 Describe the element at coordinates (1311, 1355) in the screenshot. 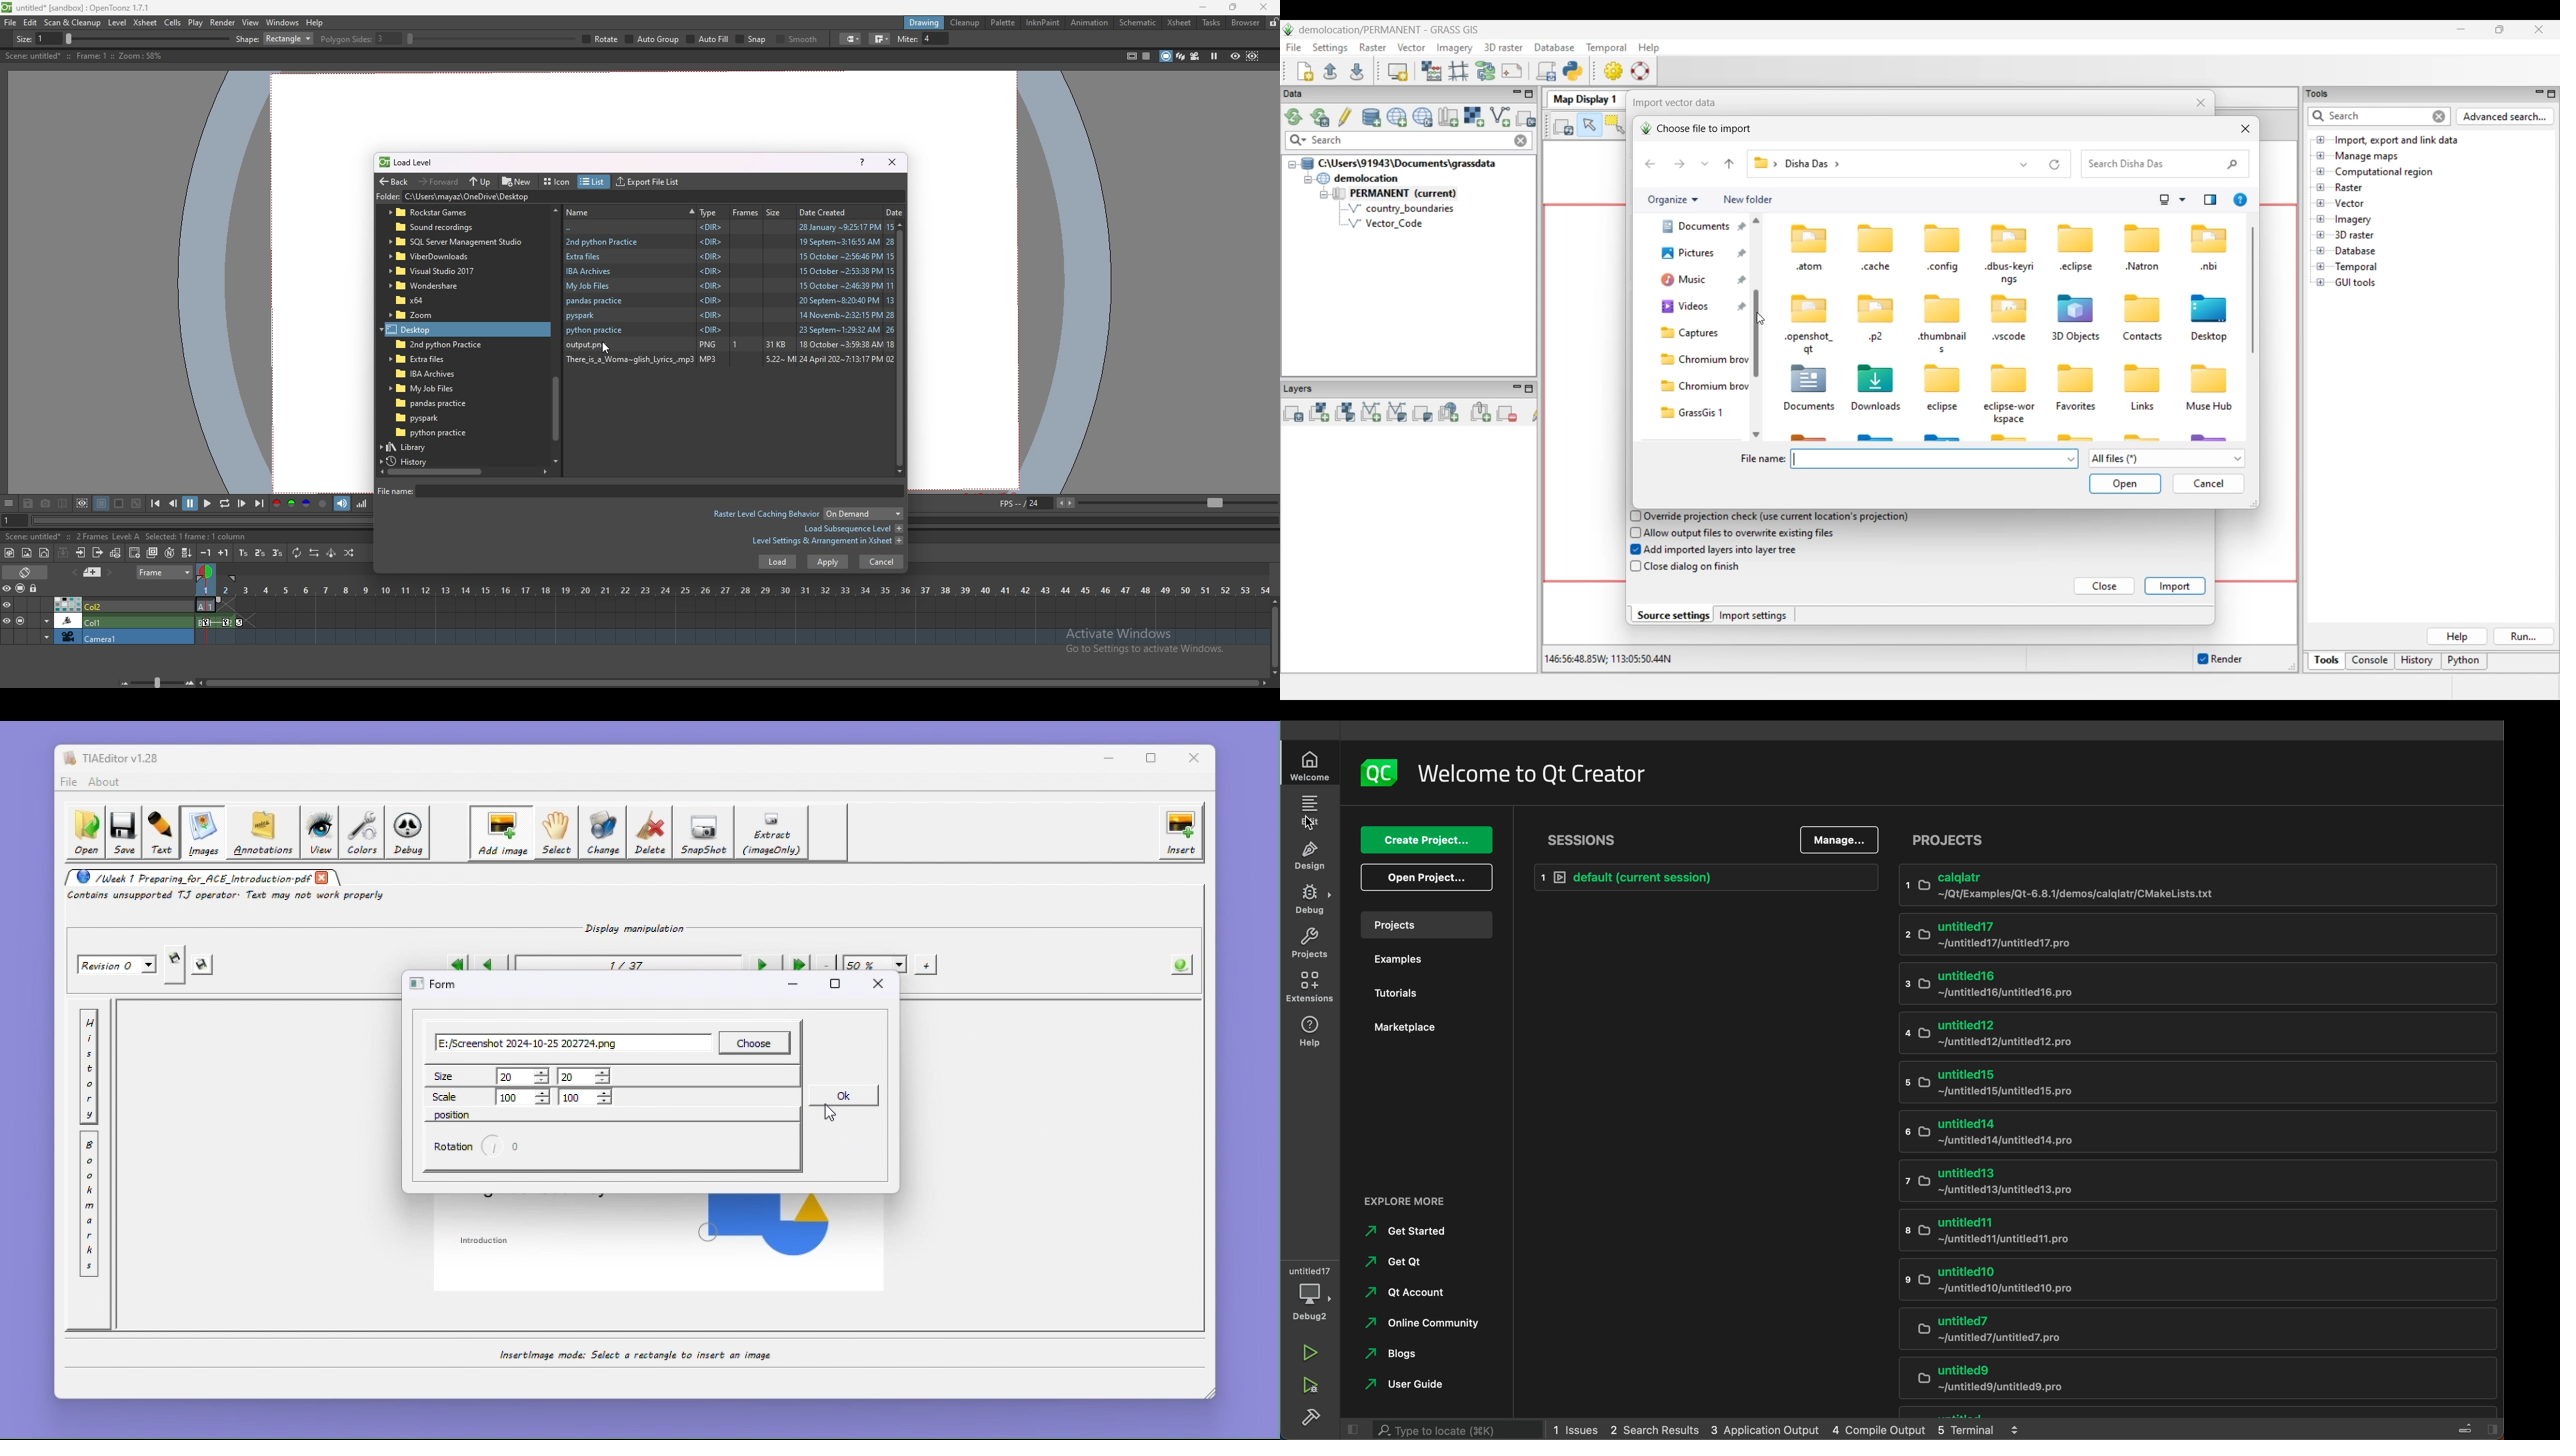

I see `run ` at that location.